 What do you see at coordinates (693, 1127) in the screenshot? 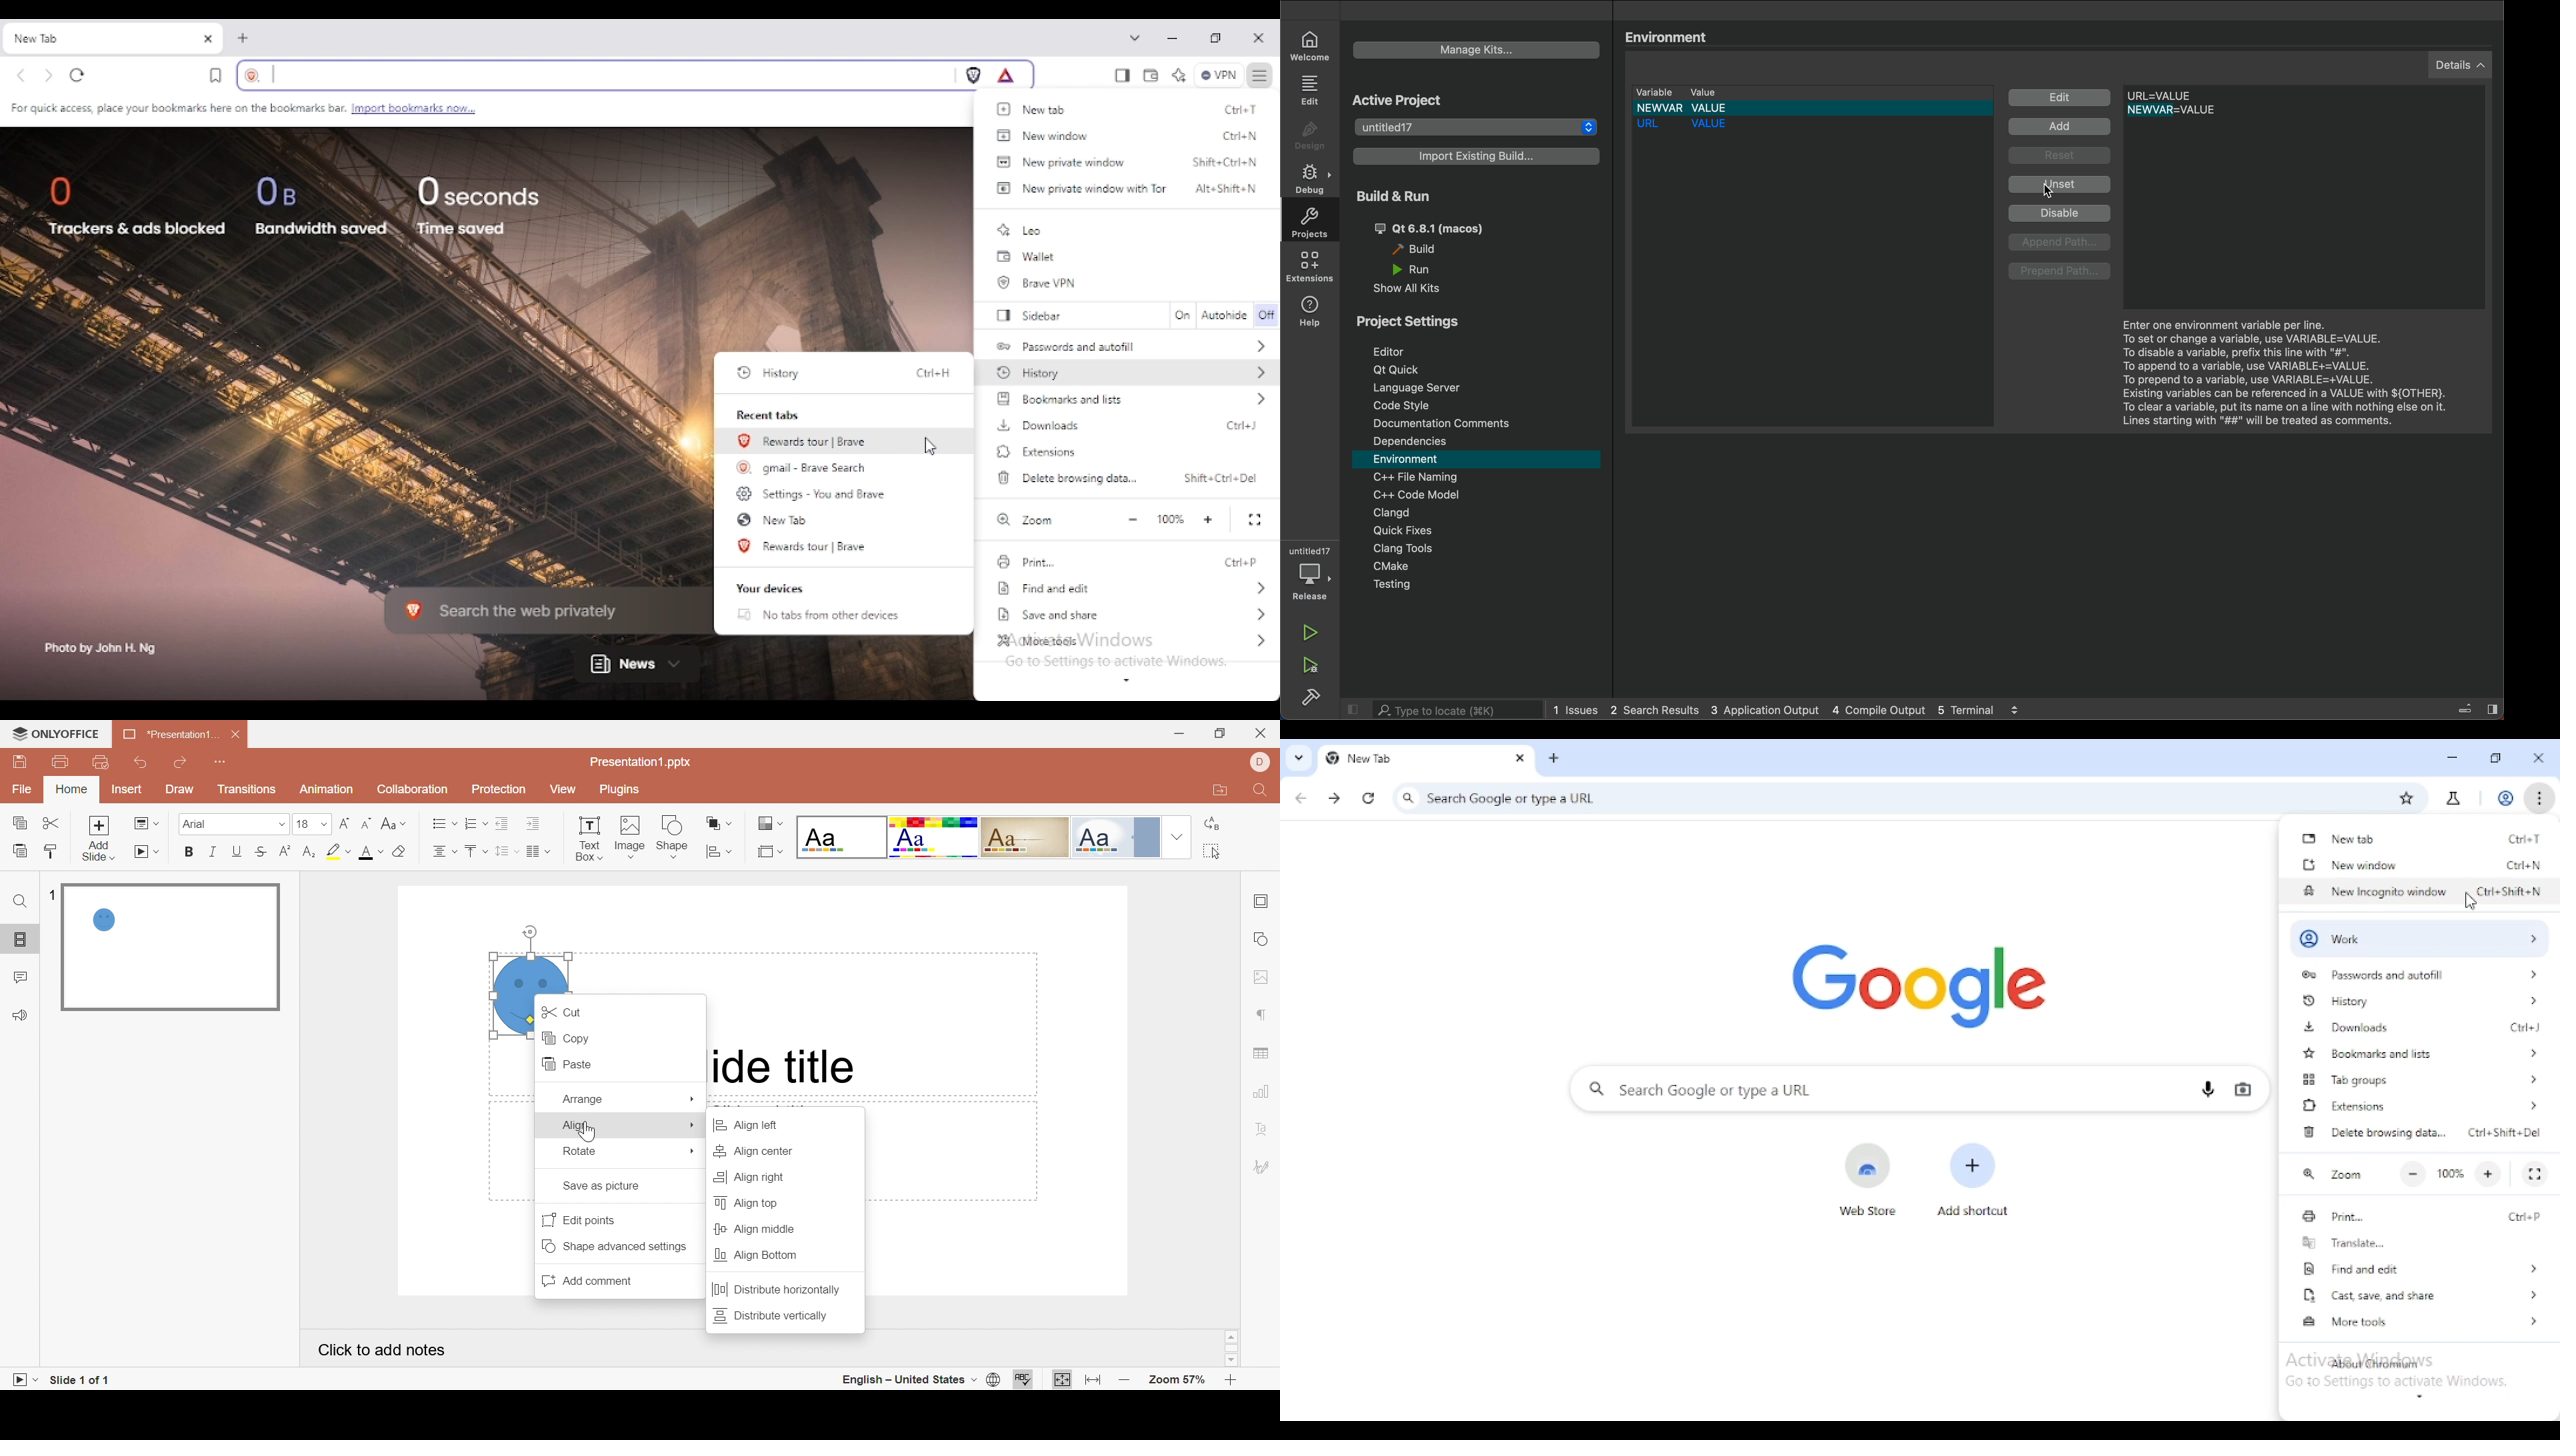
I see `More` at bounding box center [693, 1127].